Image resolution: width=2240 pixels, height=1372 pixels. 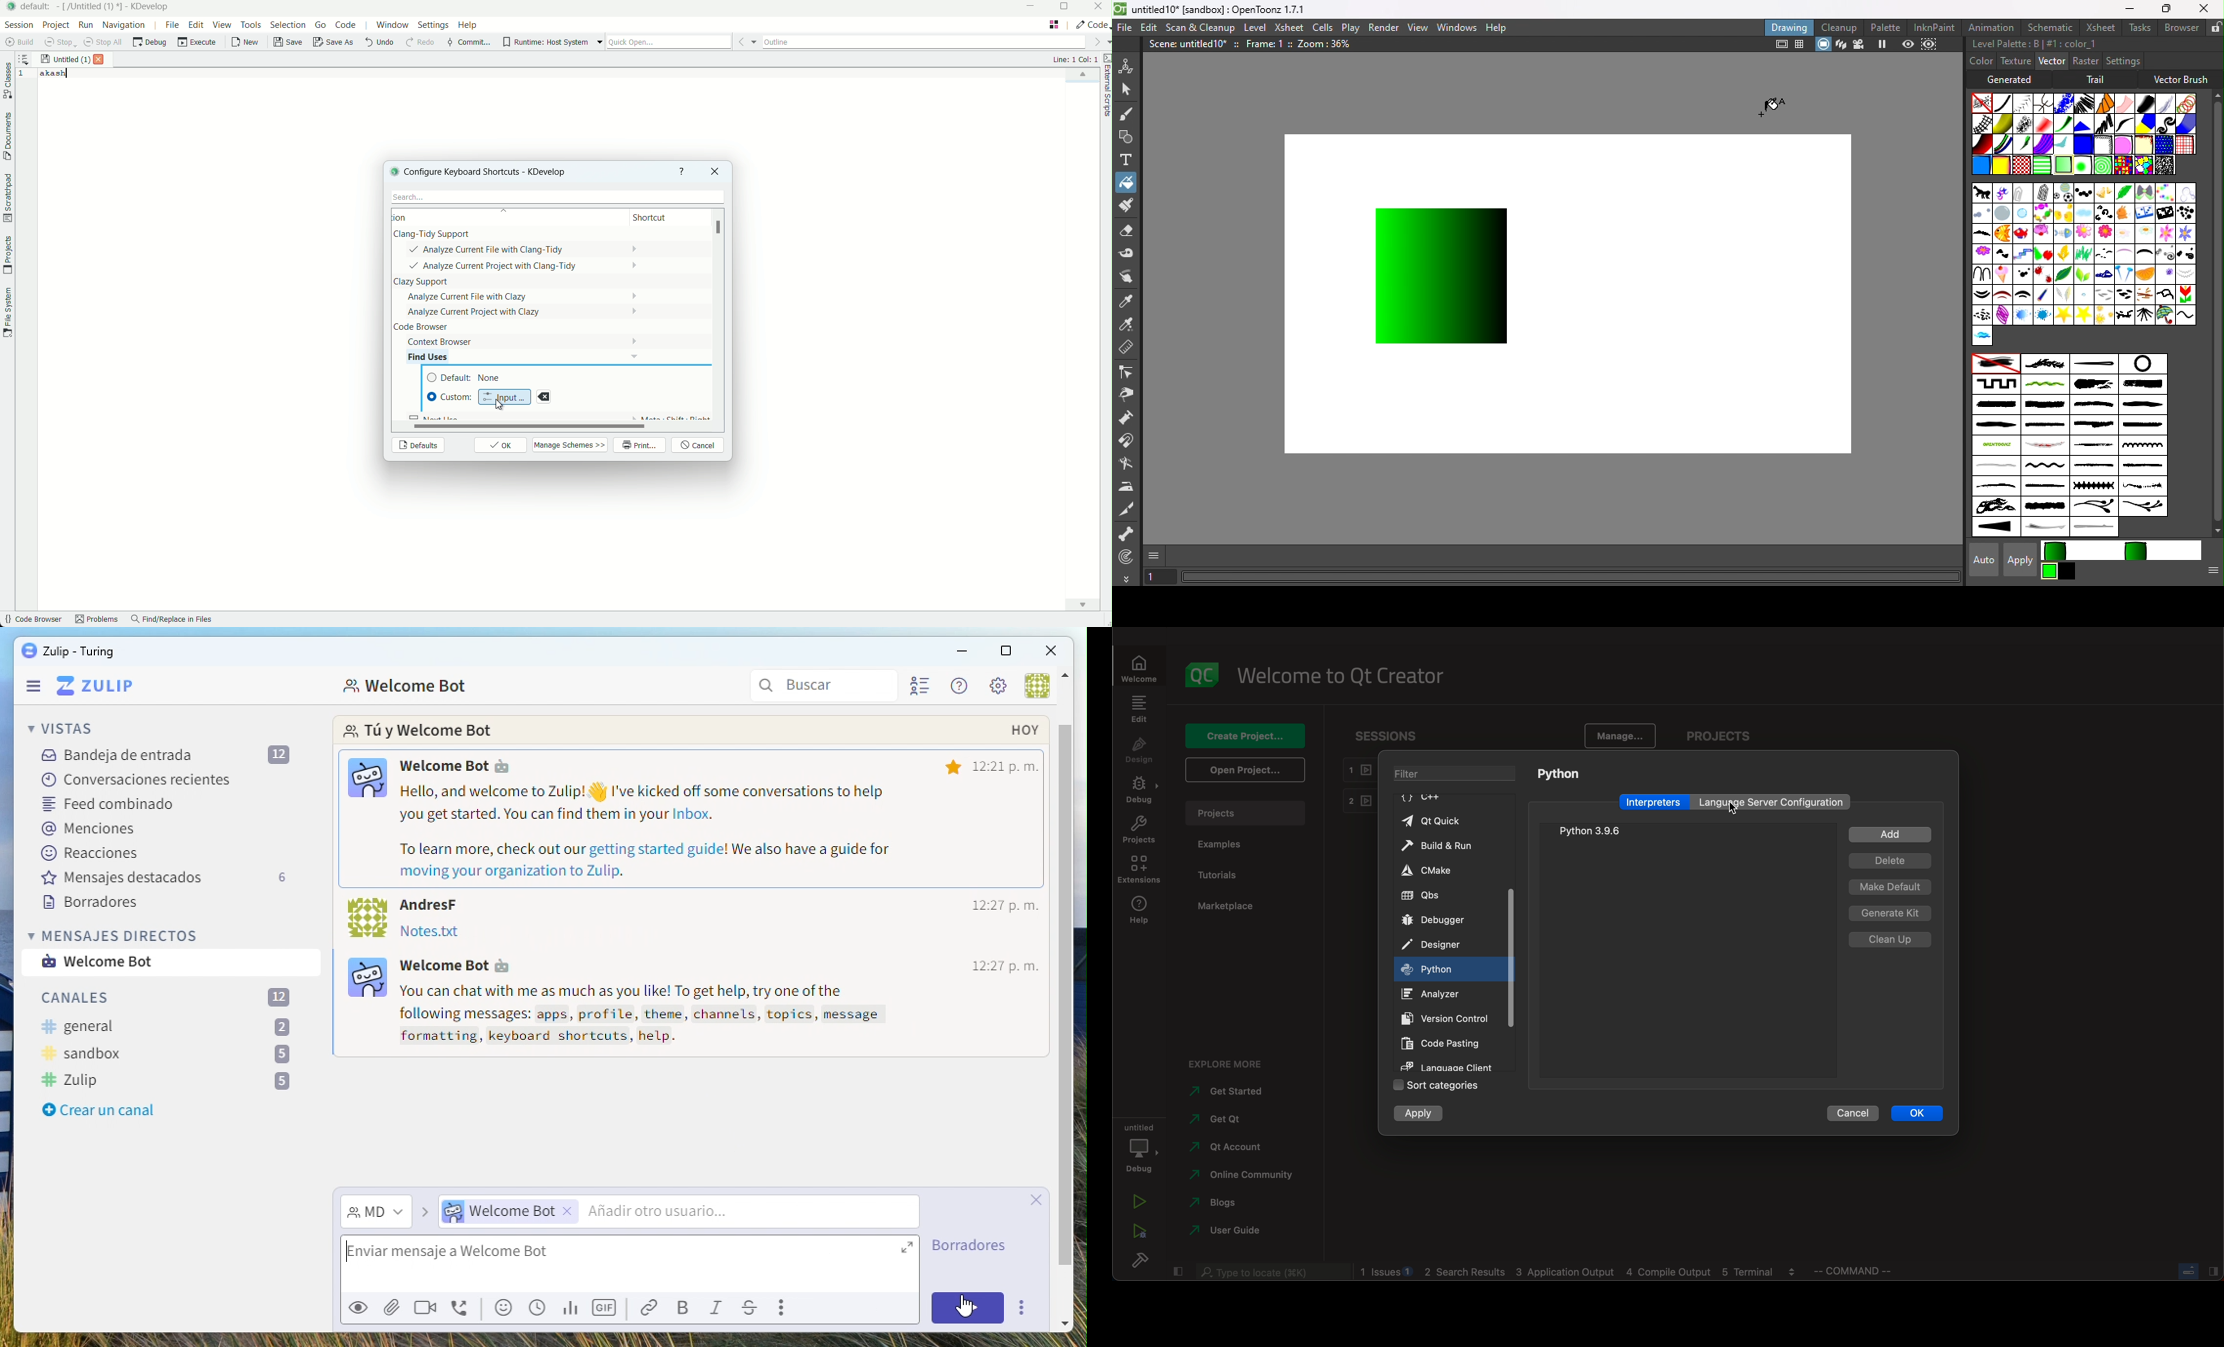 What do you see at coordinates (378, 42) in the screenshot?
I see `undo` at bounding box center [378, 42].